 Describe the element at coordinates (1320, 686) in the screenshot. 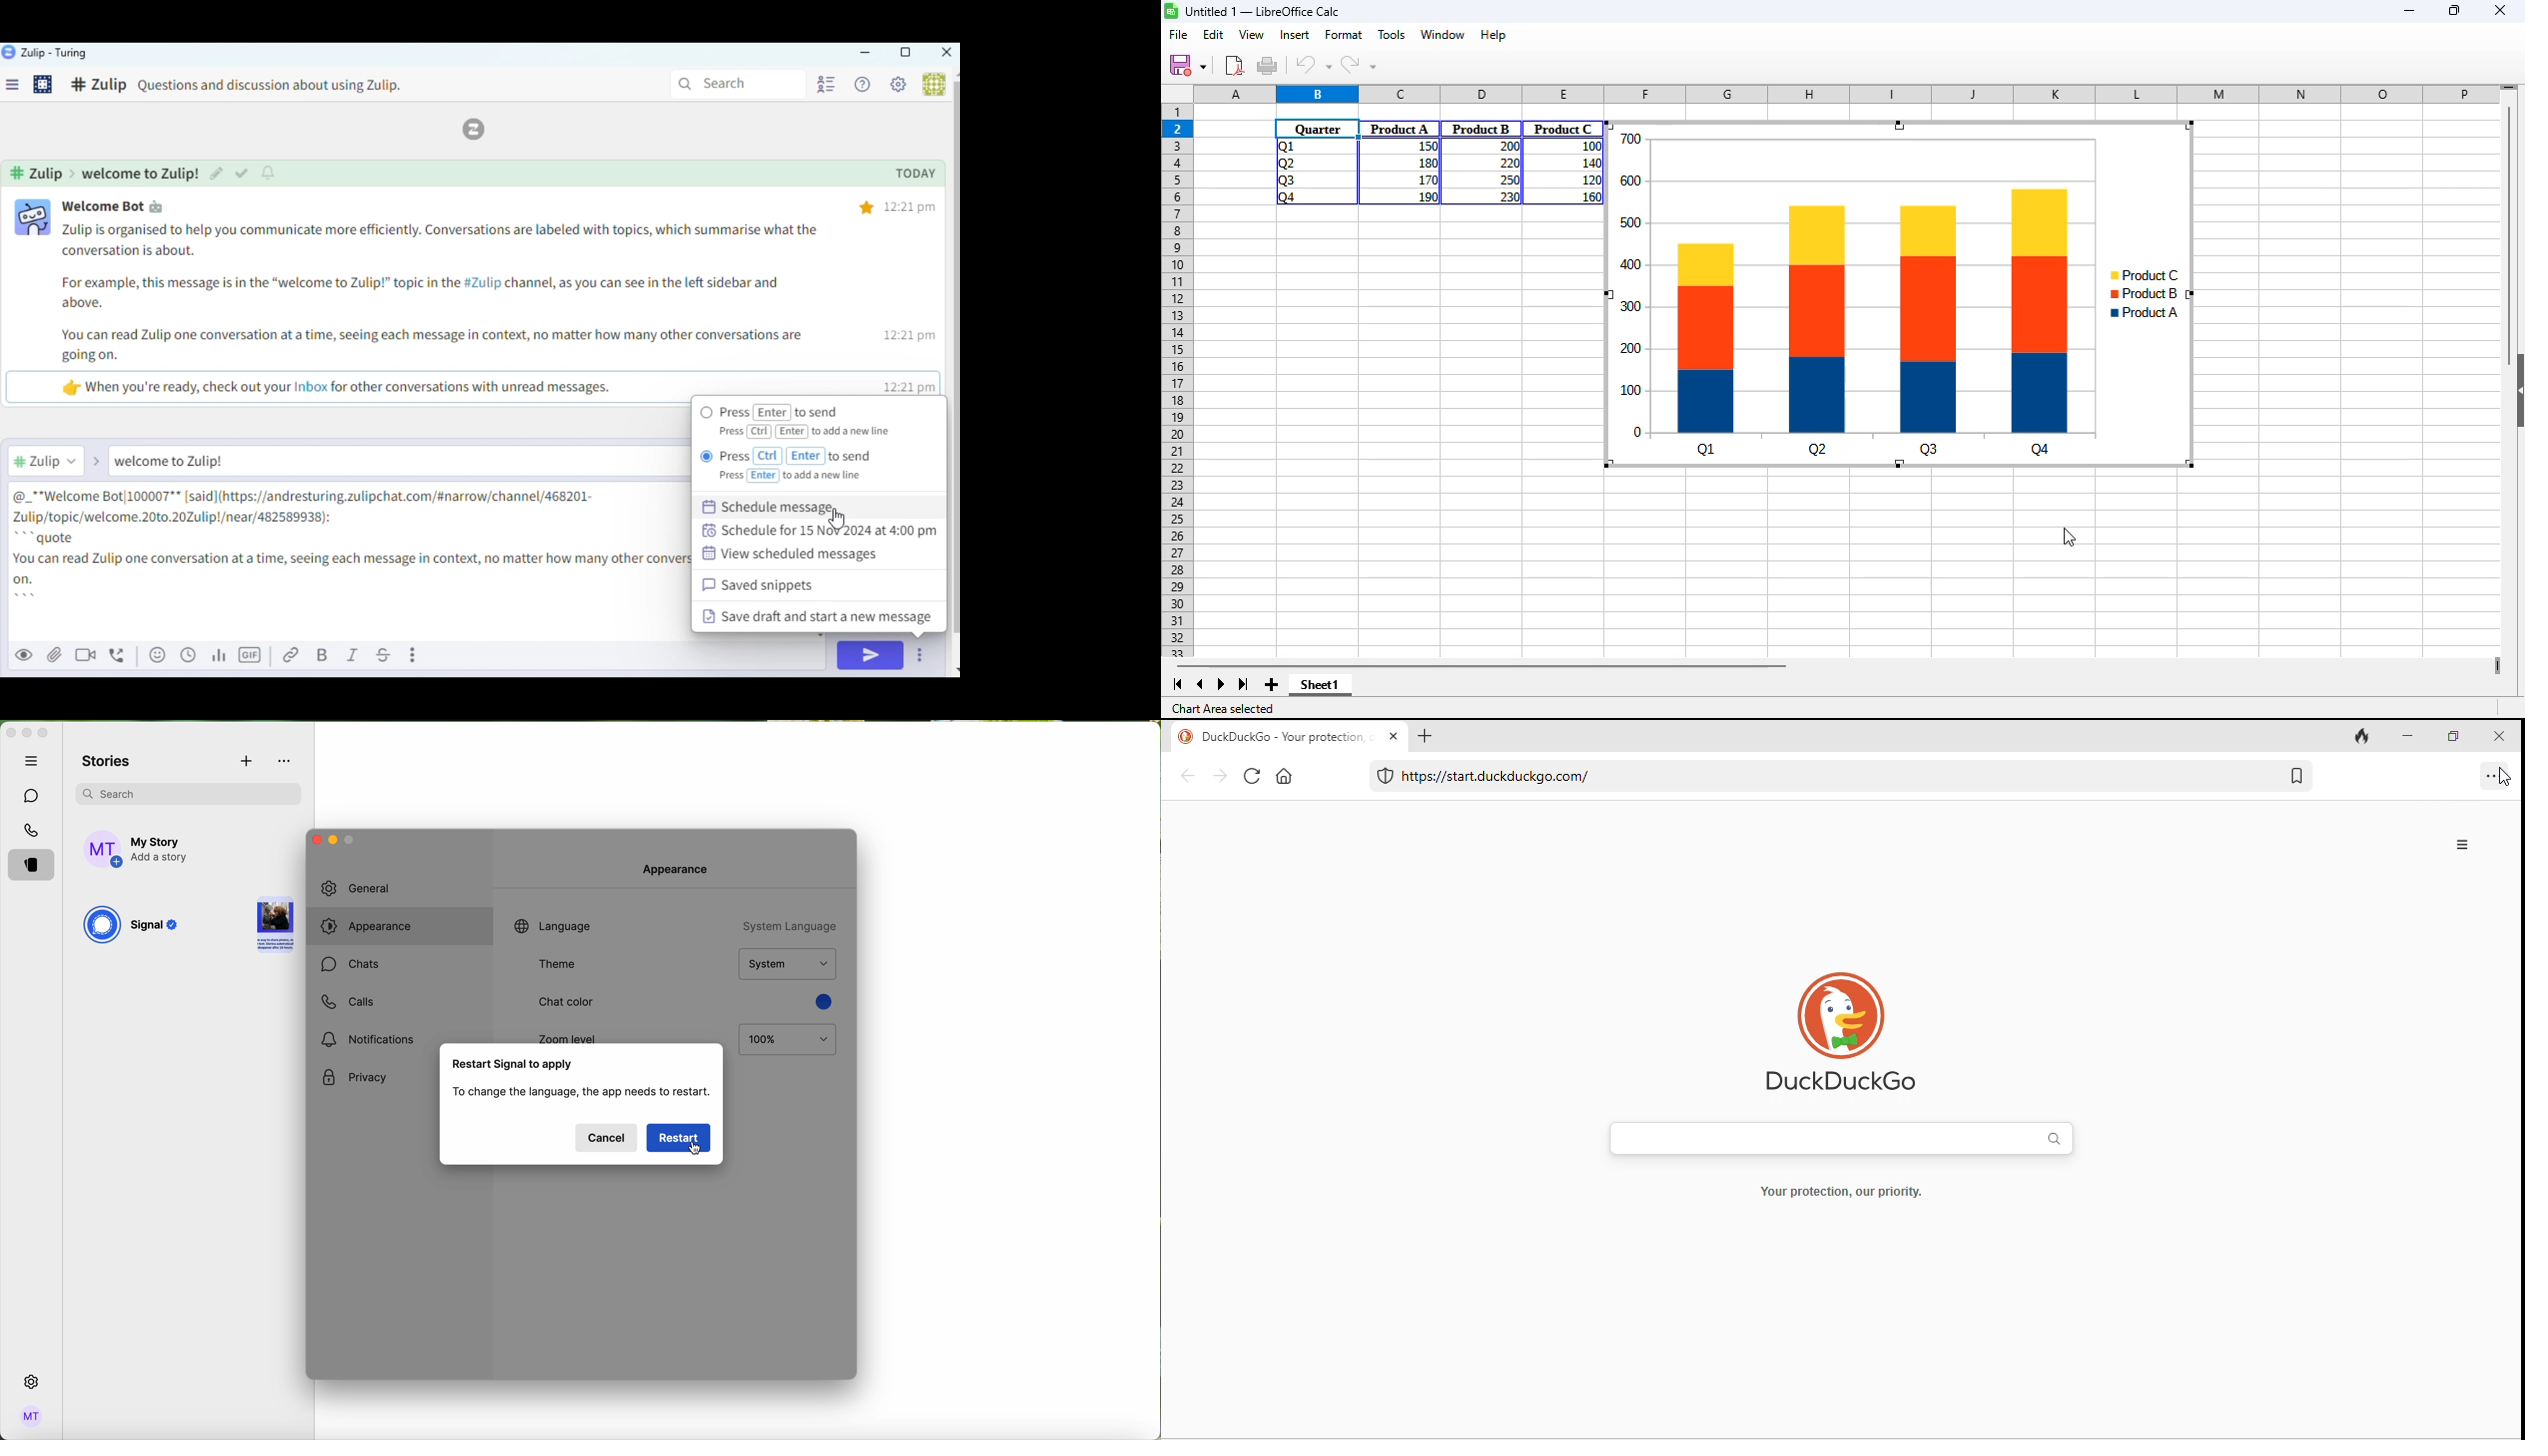

I see `sheet1` at that location.